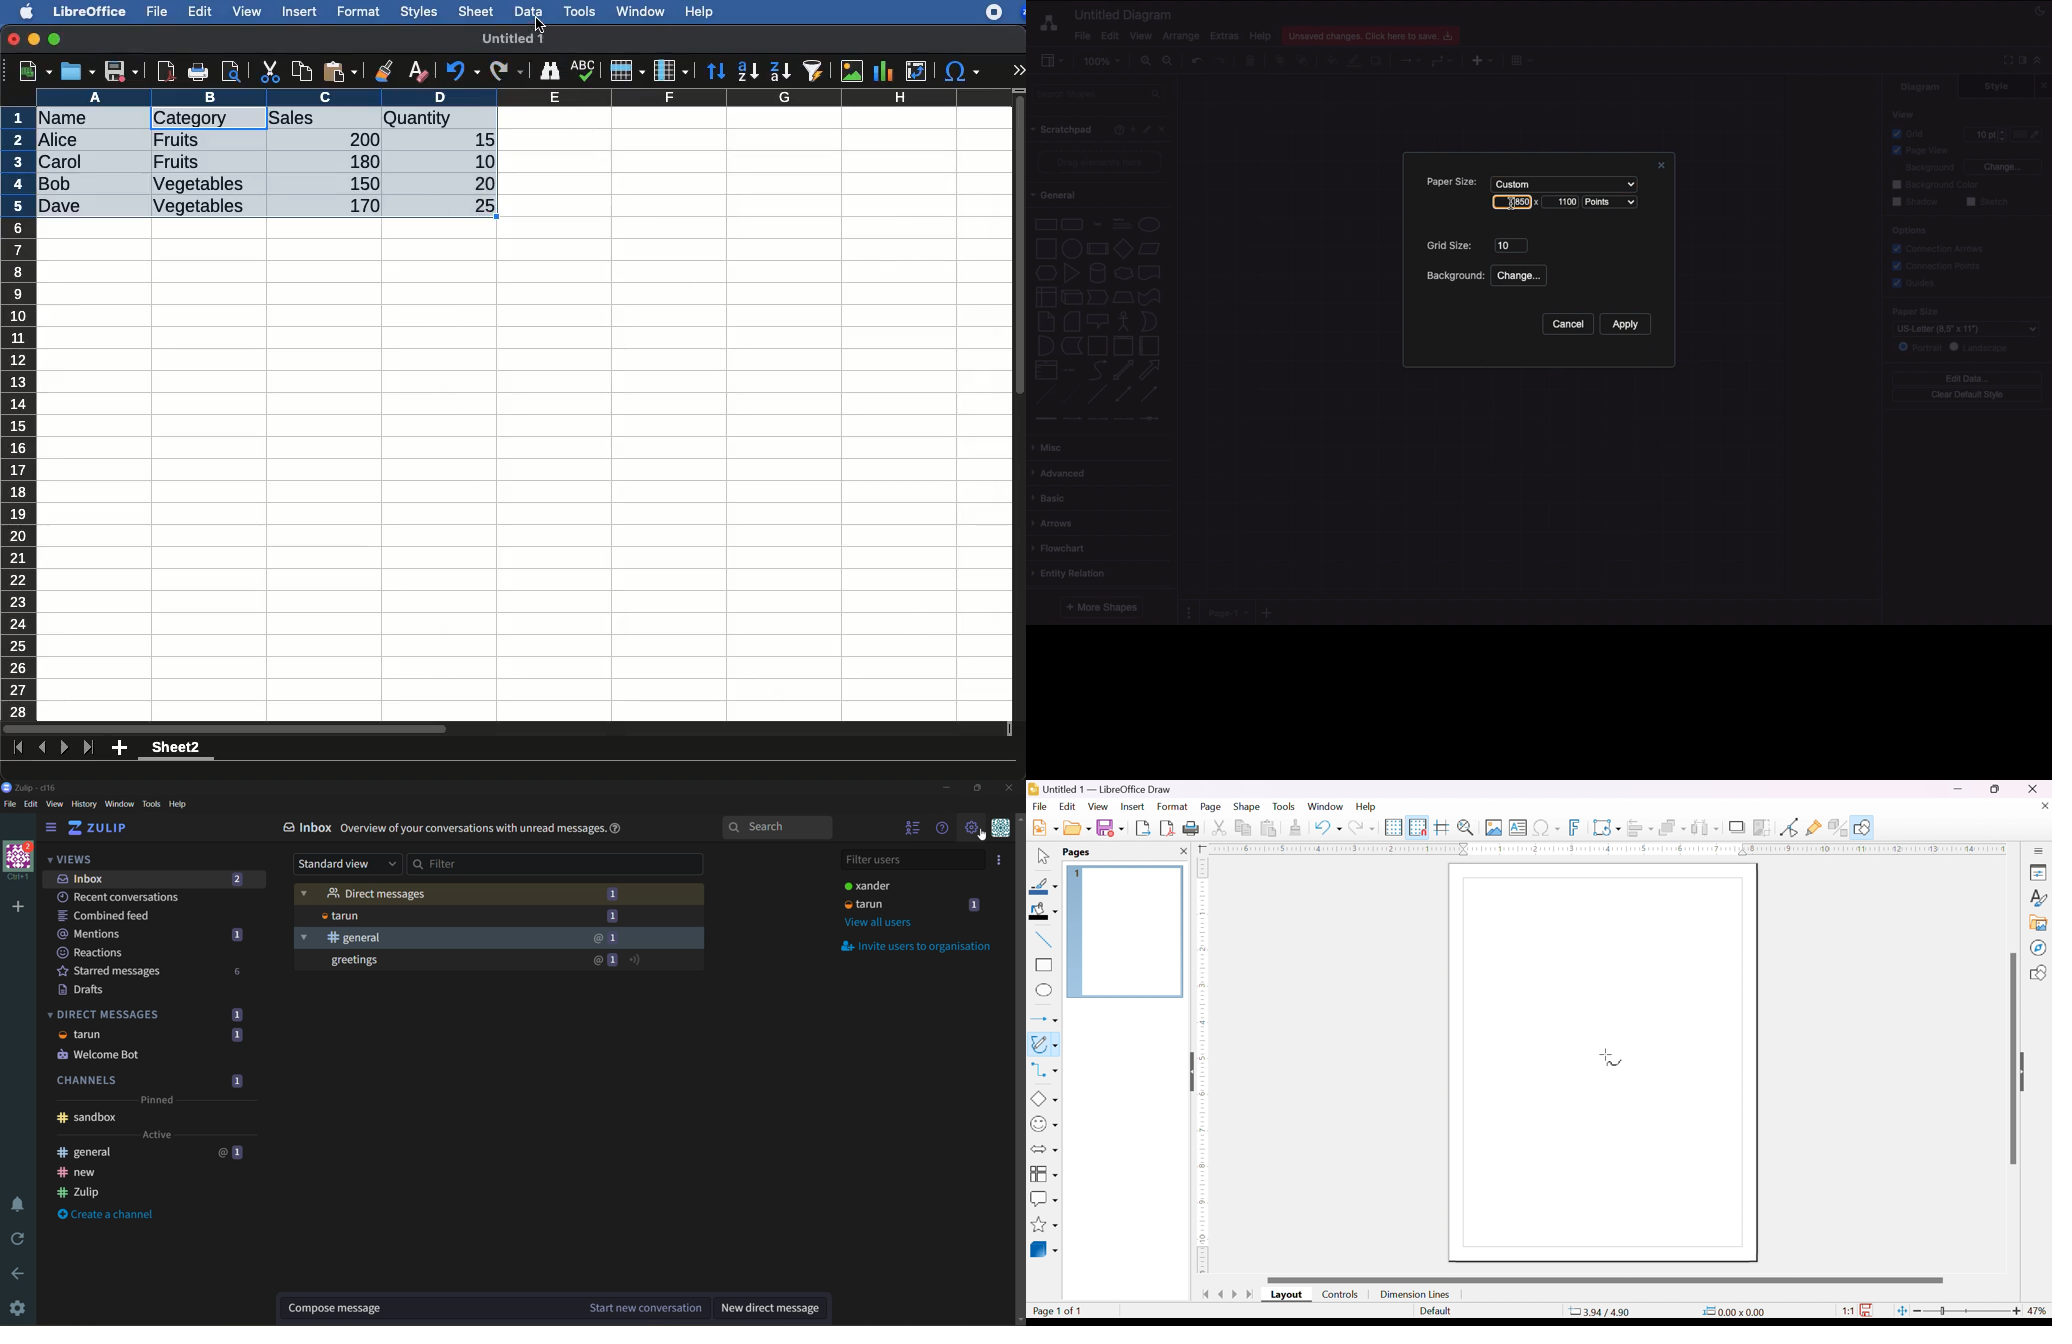 The height and width of the screenshot is (1344, 2072). I want to click on insert text box, so click(1517, 828).